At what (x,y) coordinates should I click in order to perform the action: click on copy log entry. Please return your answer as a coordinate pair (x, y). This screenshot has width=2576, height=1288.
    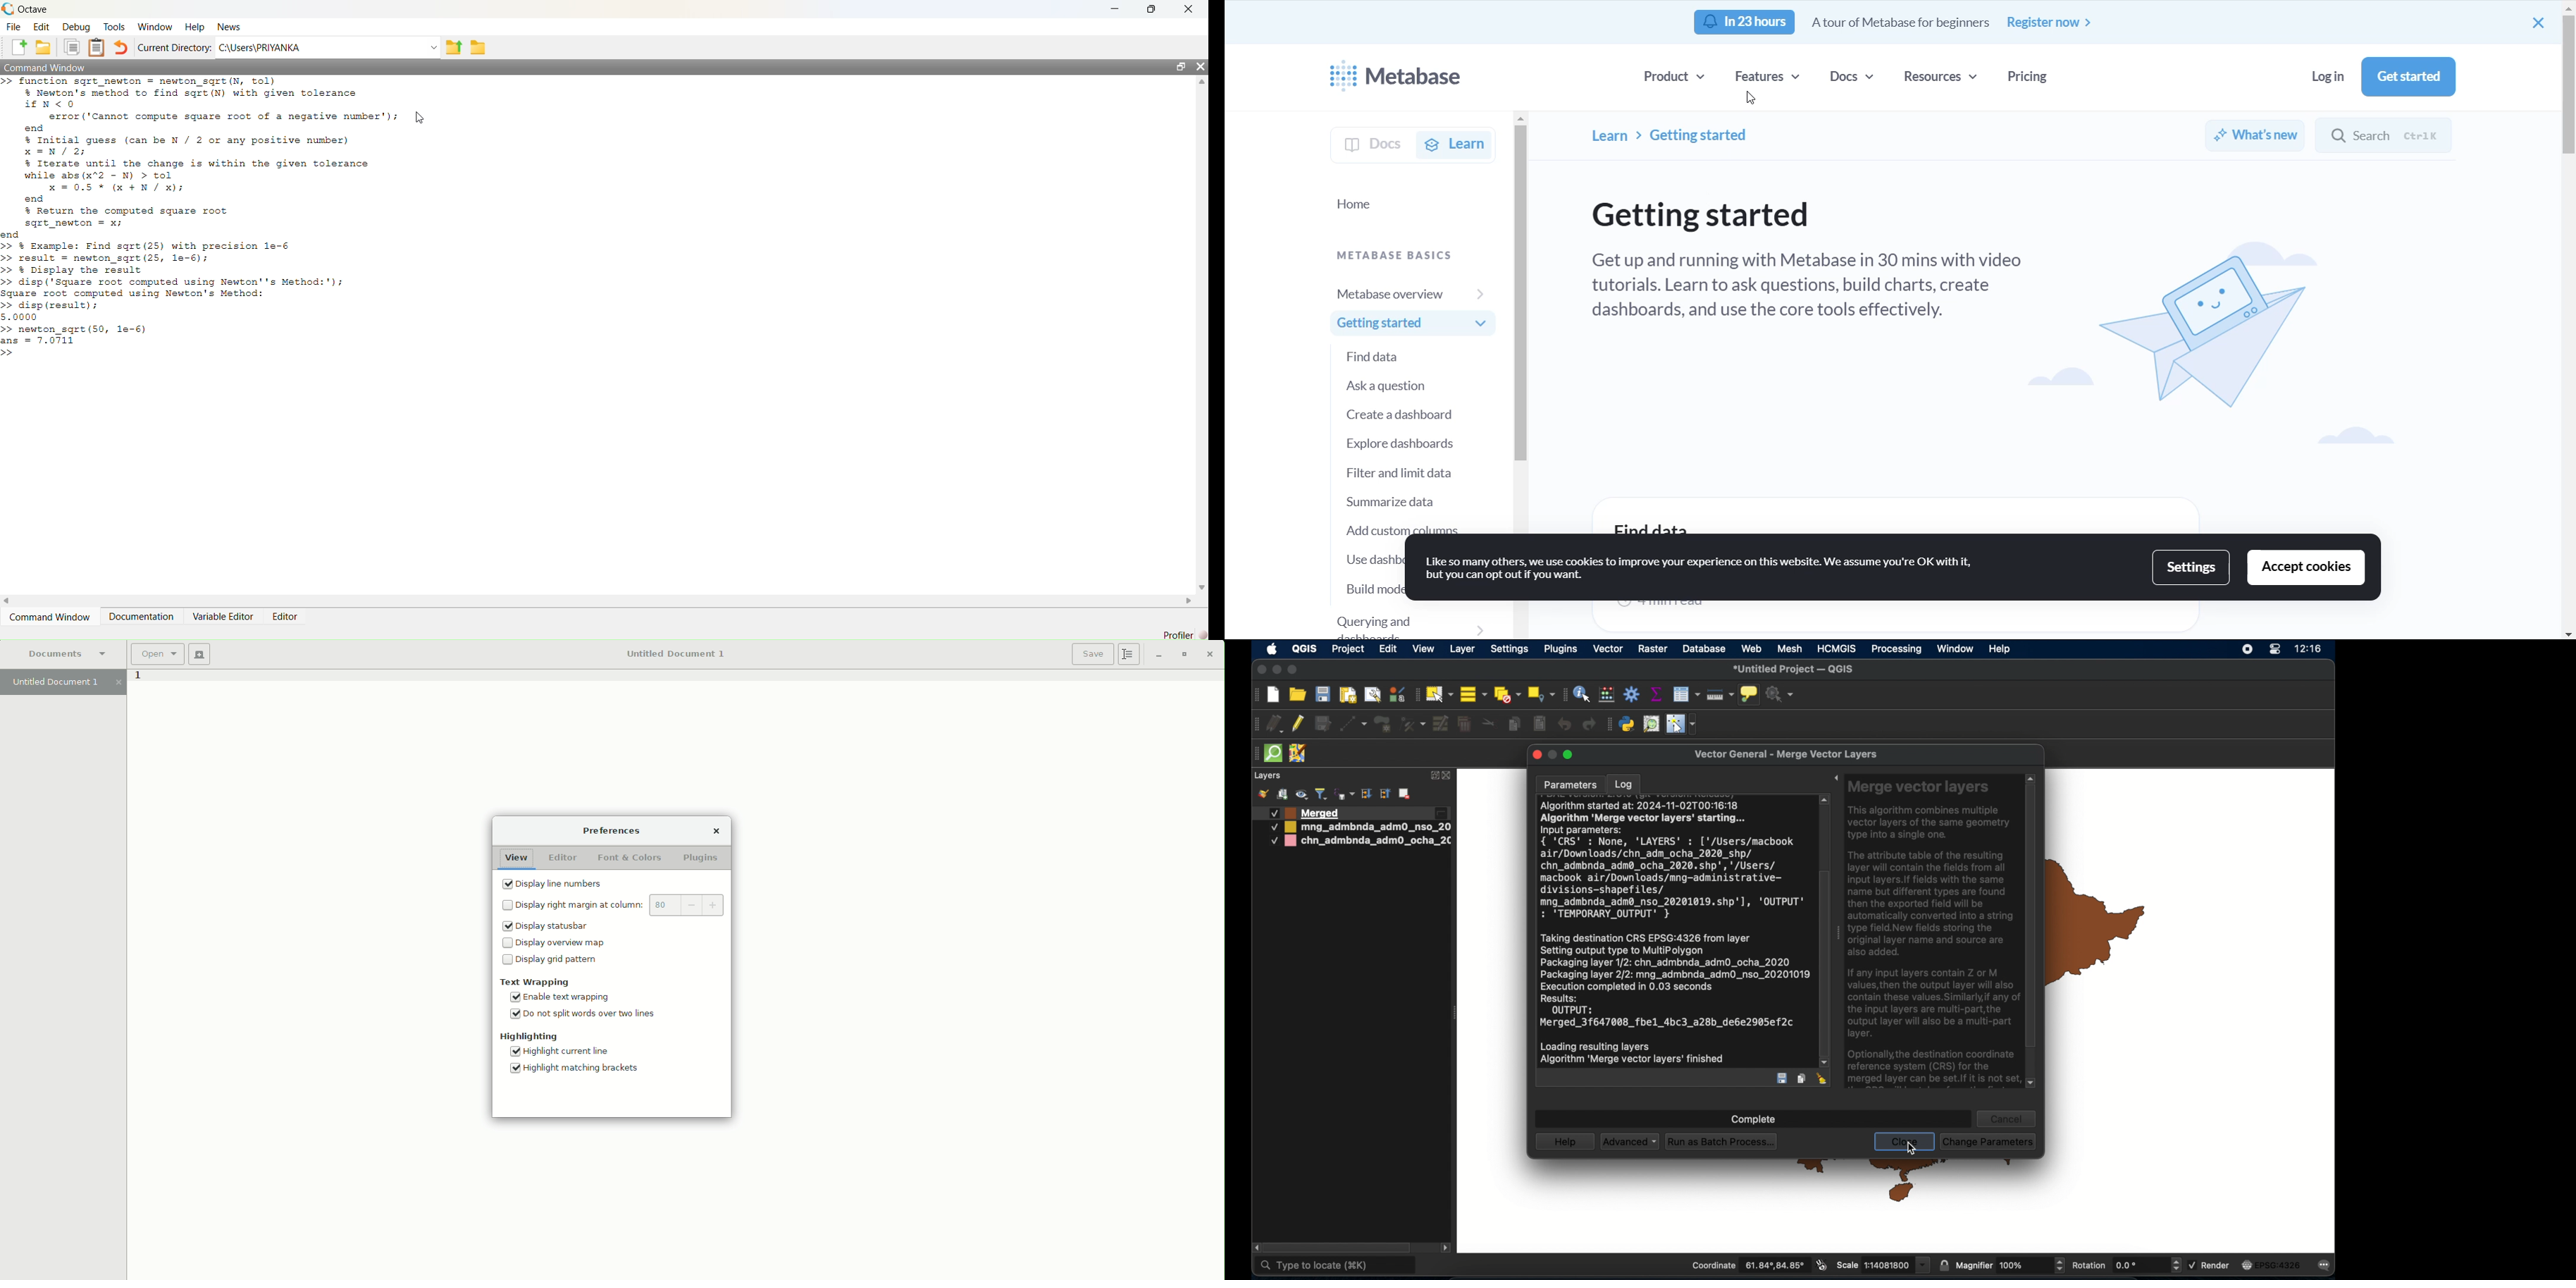
    Looking at the image, I should click on (1802, 1078).